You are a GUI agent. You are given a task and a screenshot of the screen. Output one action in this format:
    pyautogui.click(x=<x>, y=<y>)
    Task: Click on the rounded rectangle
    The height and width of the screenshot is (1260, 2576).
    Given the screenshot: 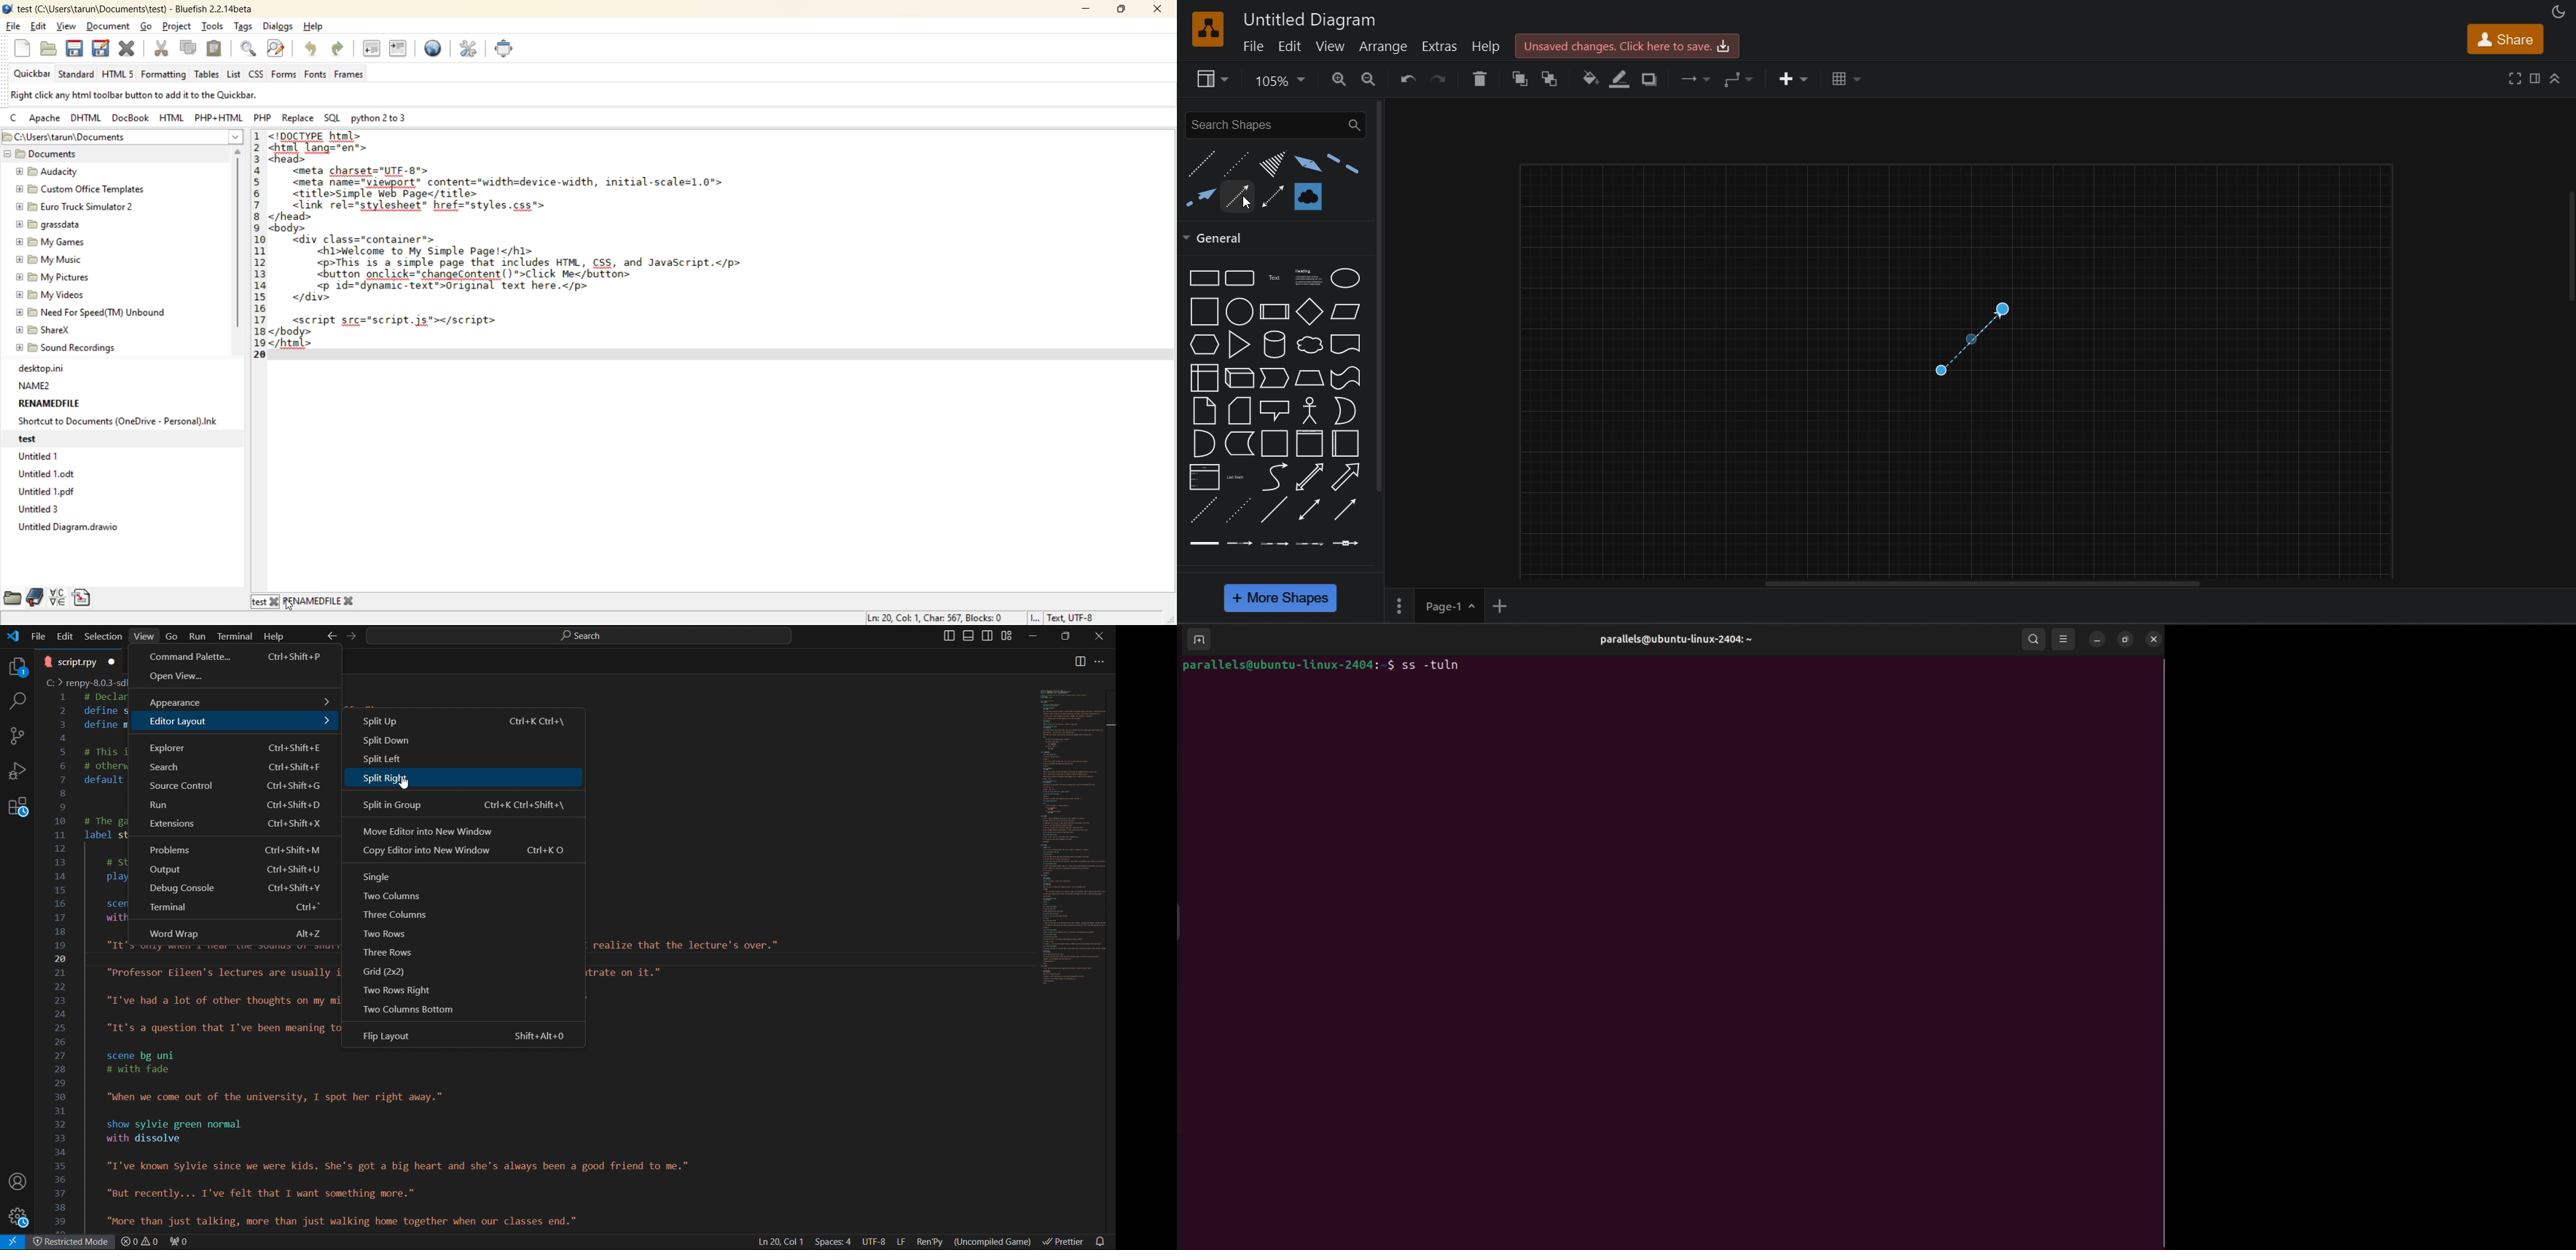 What is the action you would take?
    pyautogui.click(x=1241, y=278)
    